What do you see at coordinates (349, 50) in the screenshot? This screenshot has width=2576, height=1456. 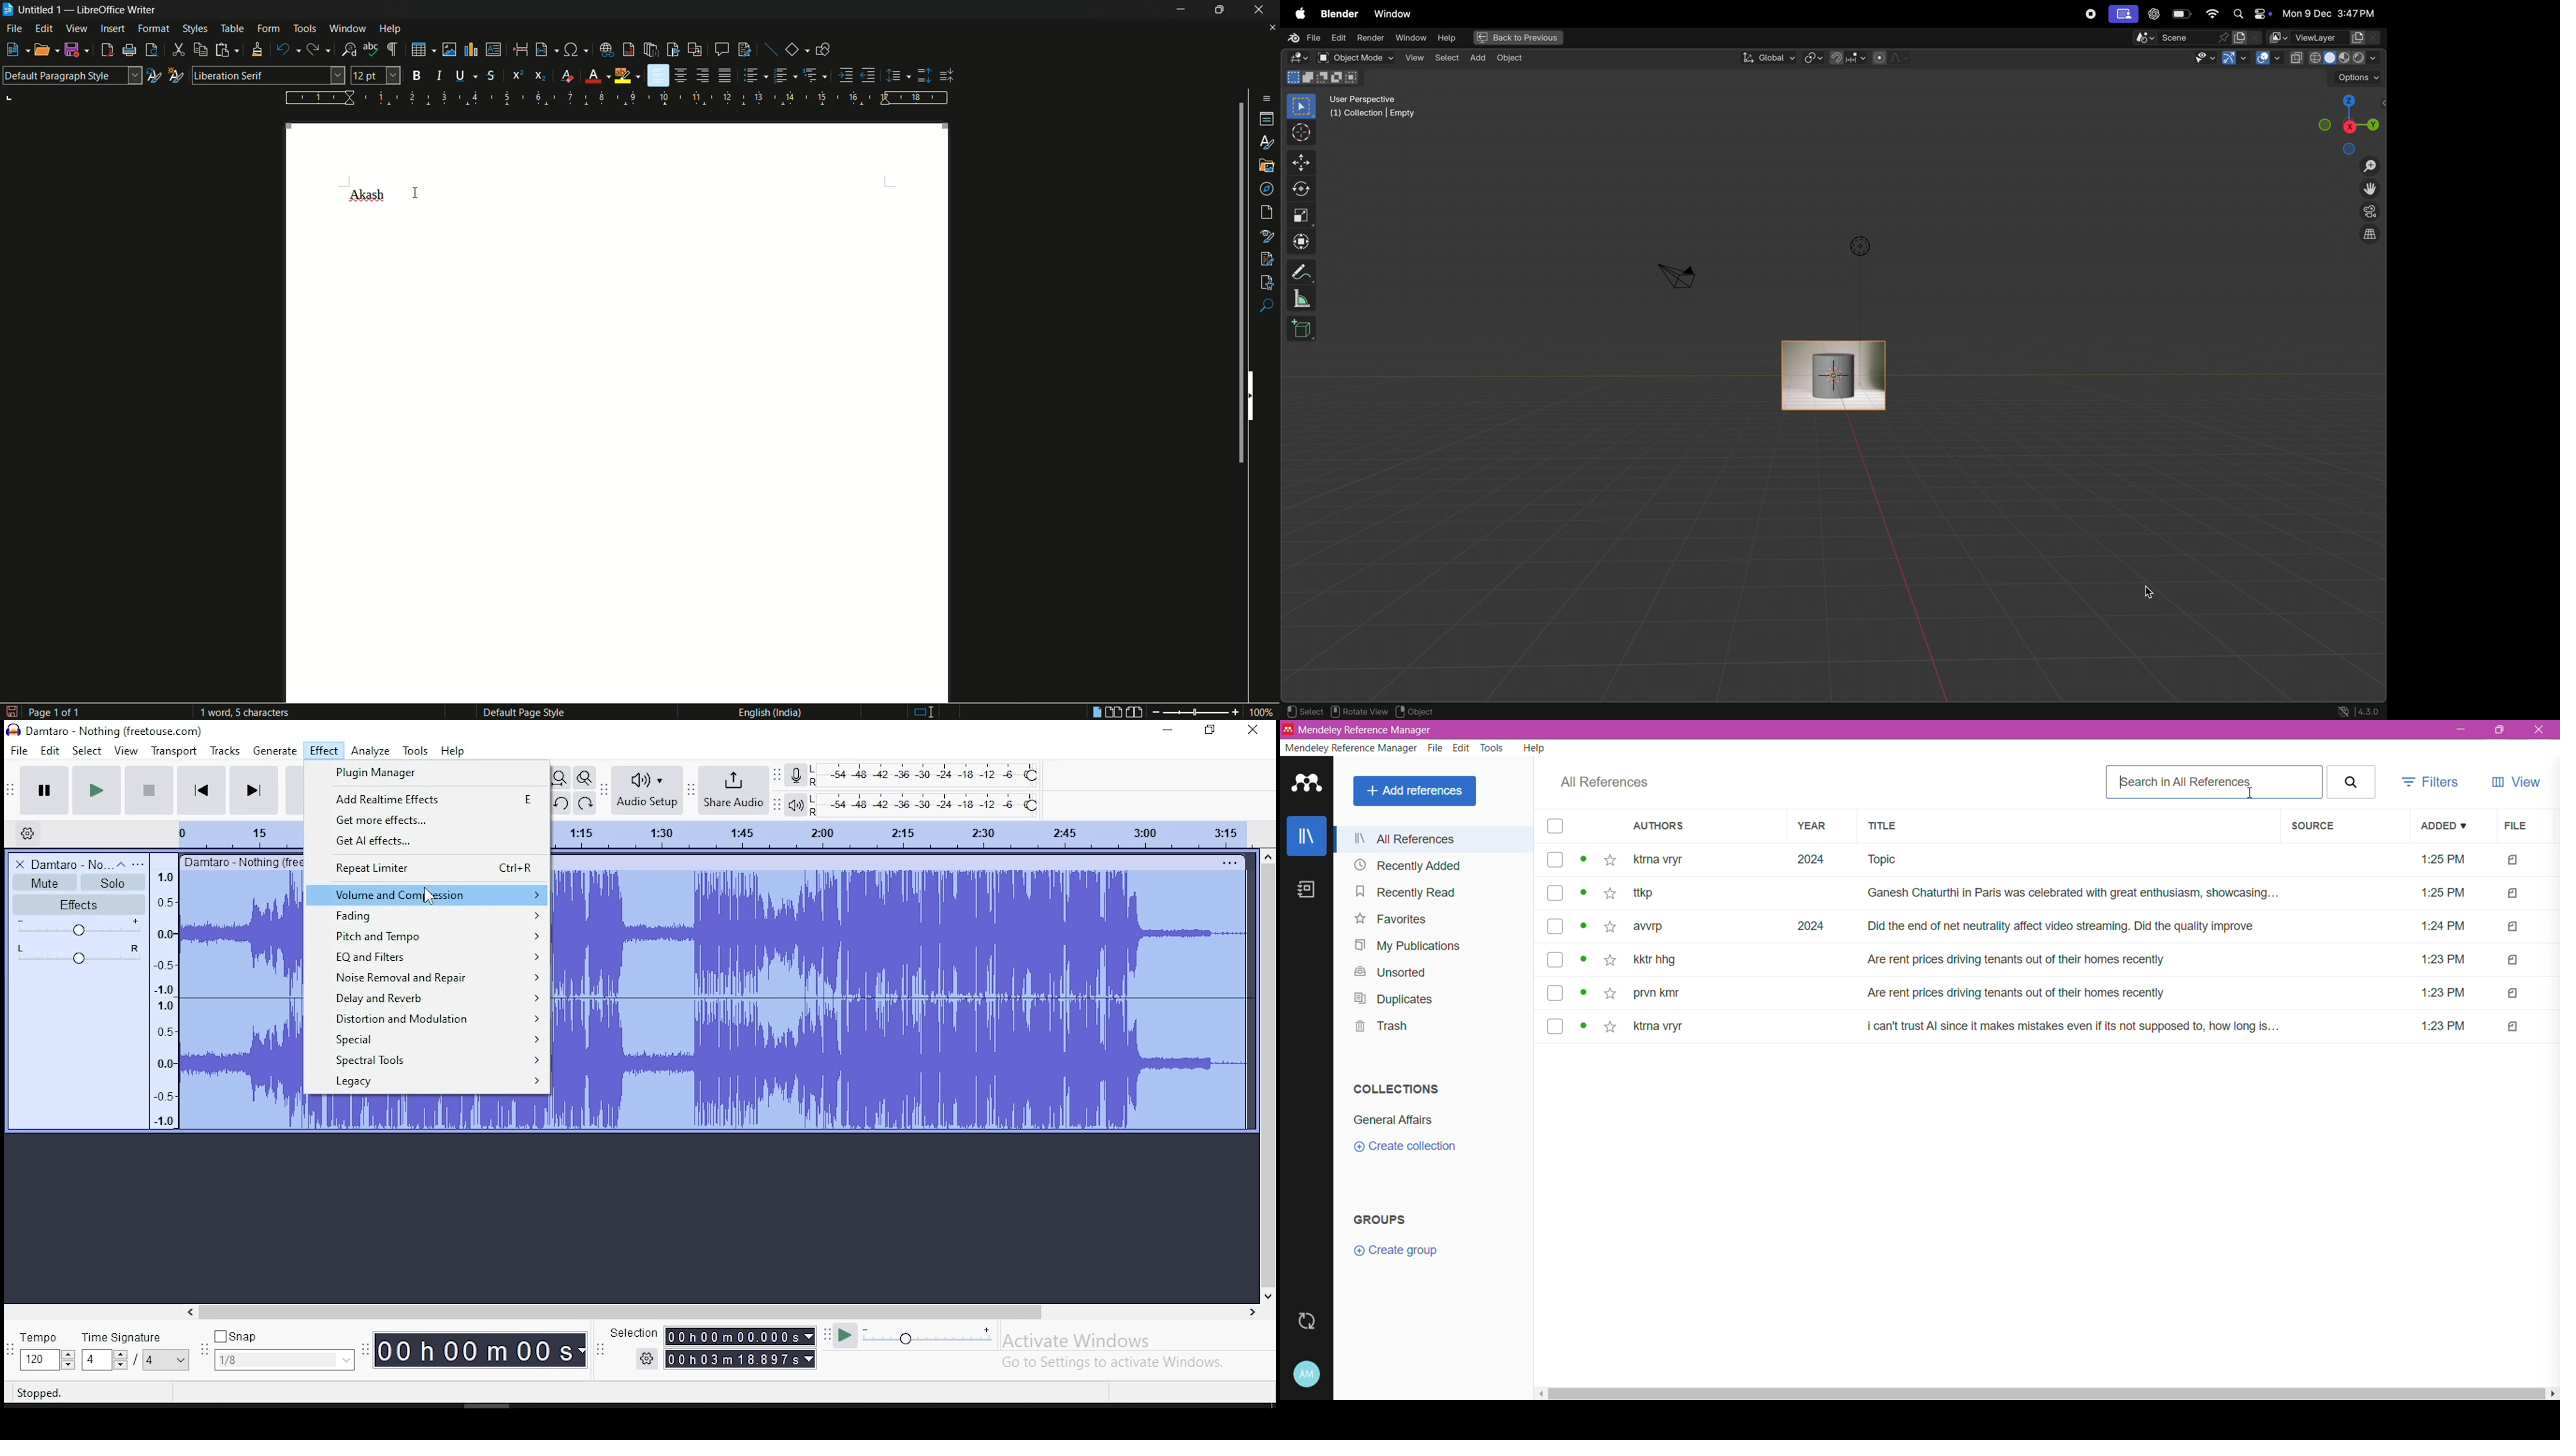 I see `find and replace` at bounding box center [349, 50].